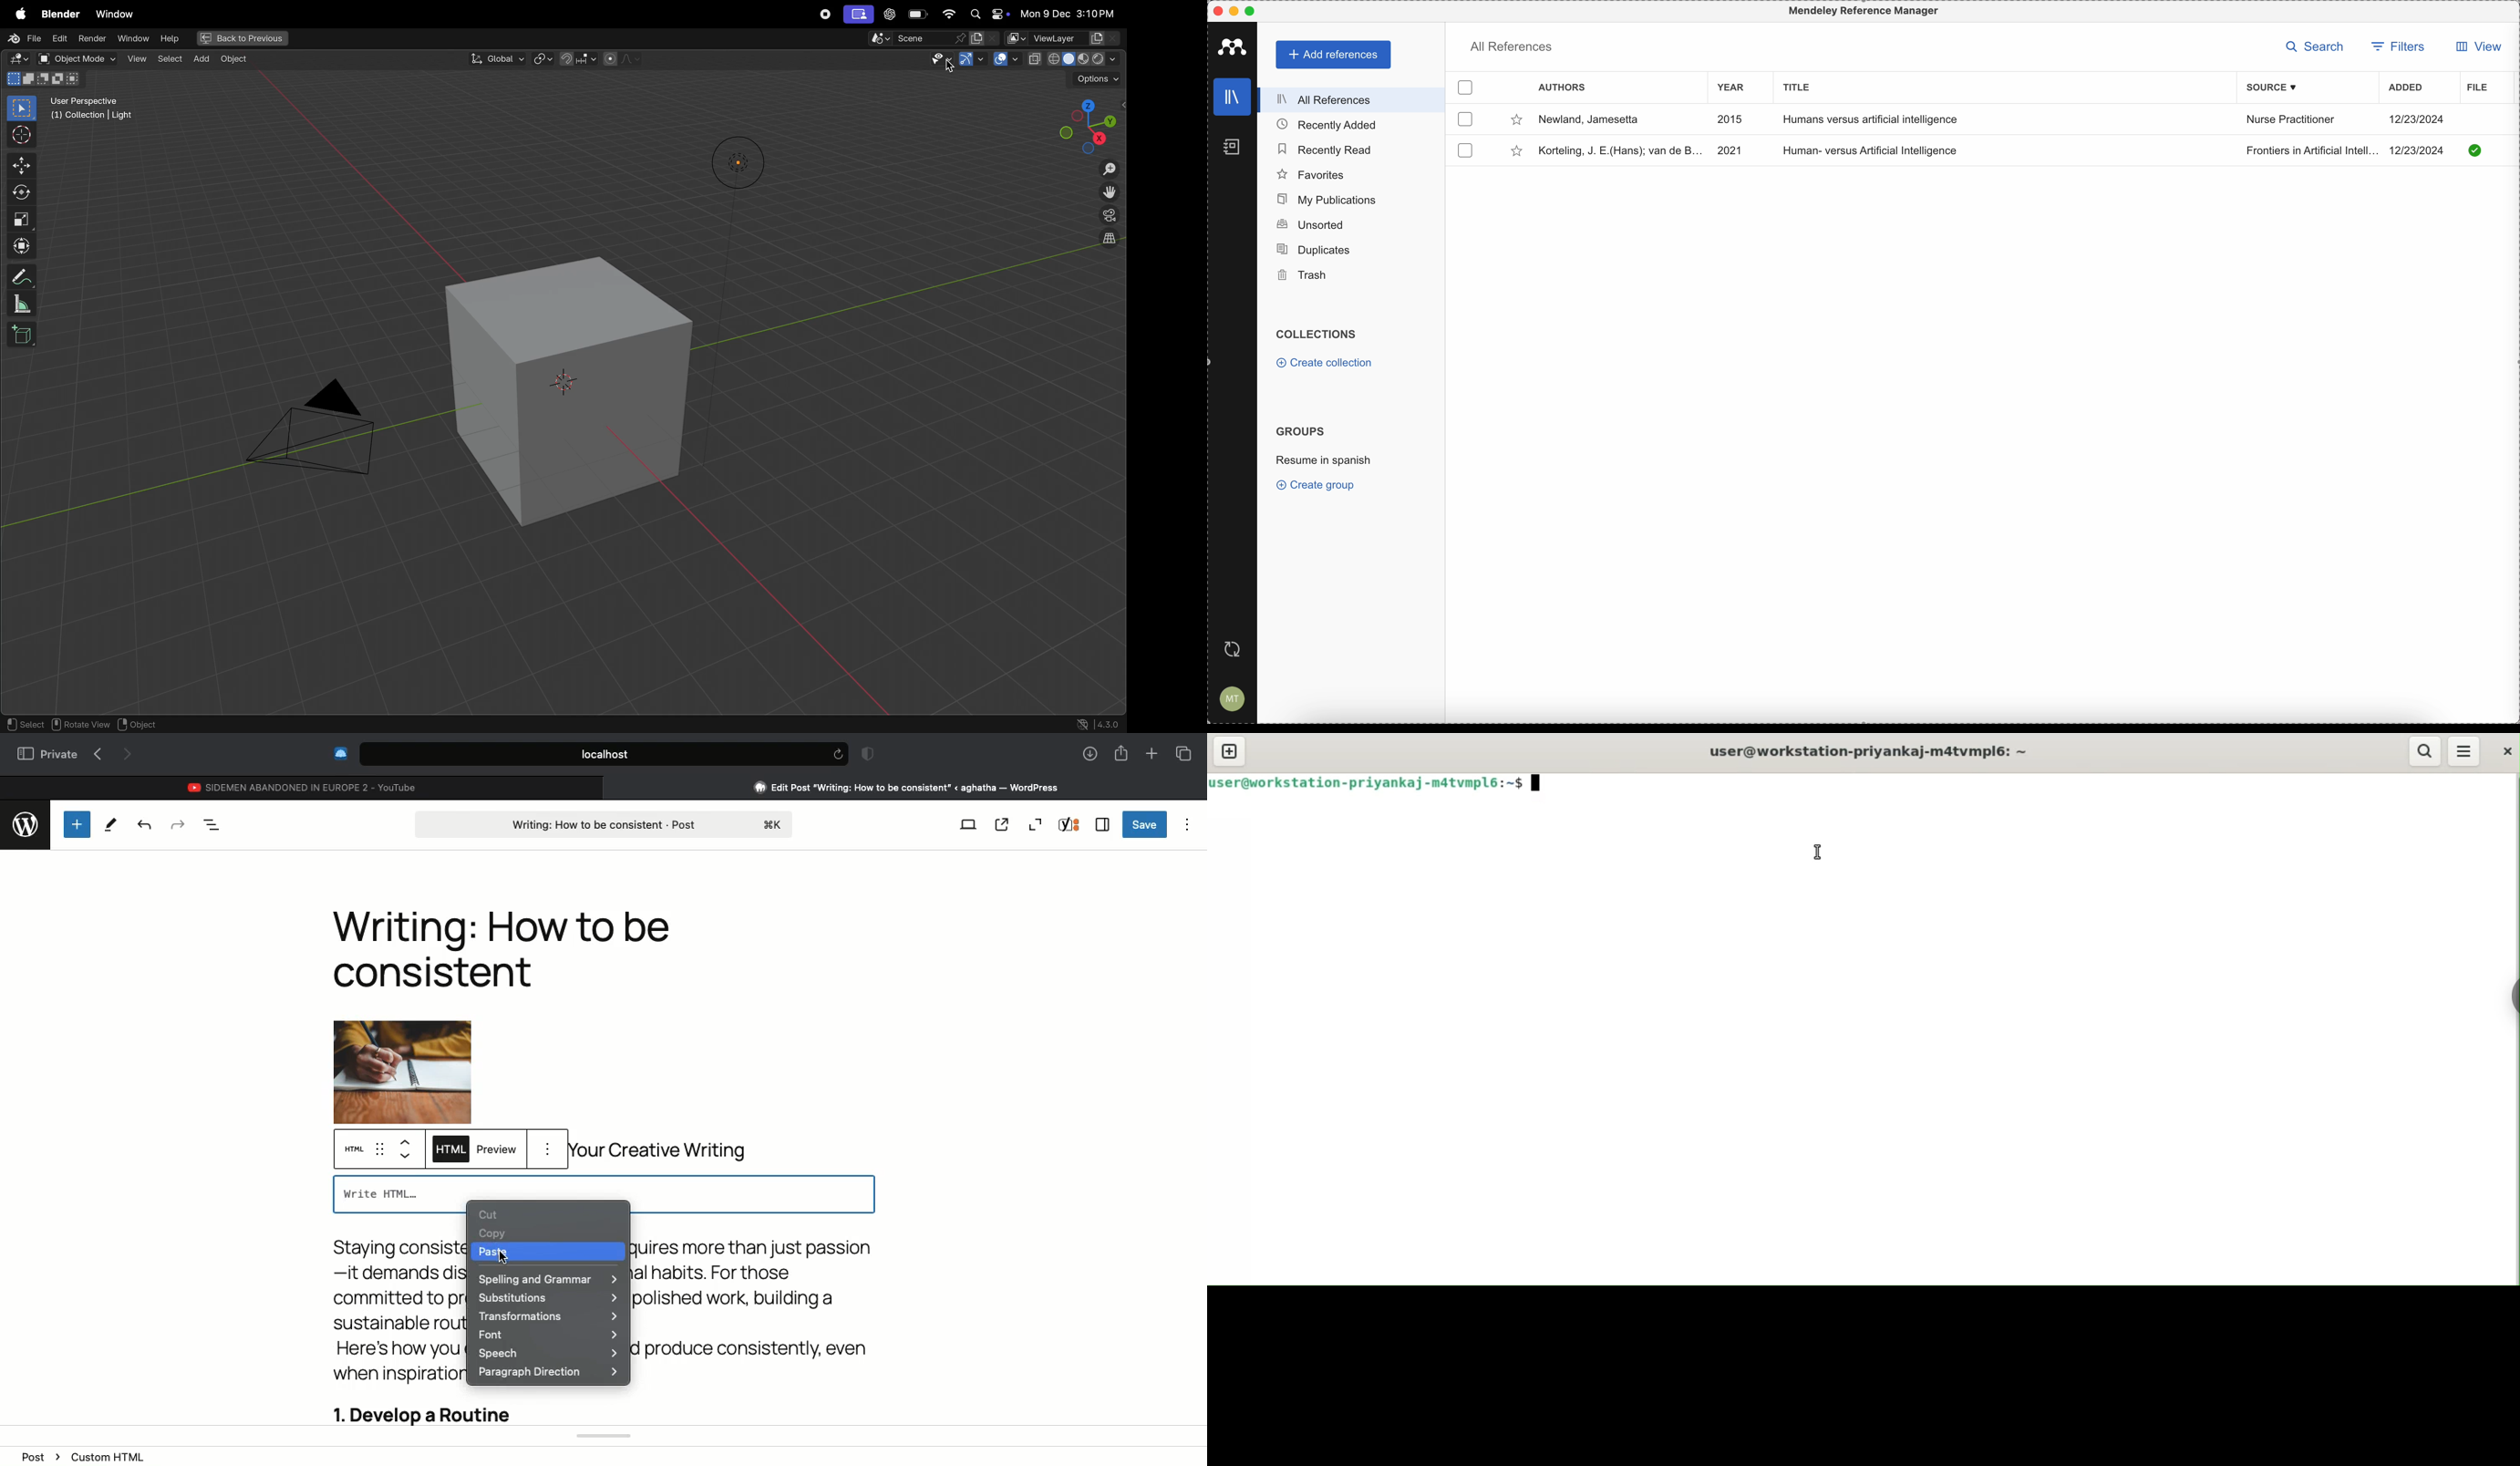 The image size is (2520, 1484). Describe the element at coordinates (1121, 751) in the screenshot. I see `Share` at that location.